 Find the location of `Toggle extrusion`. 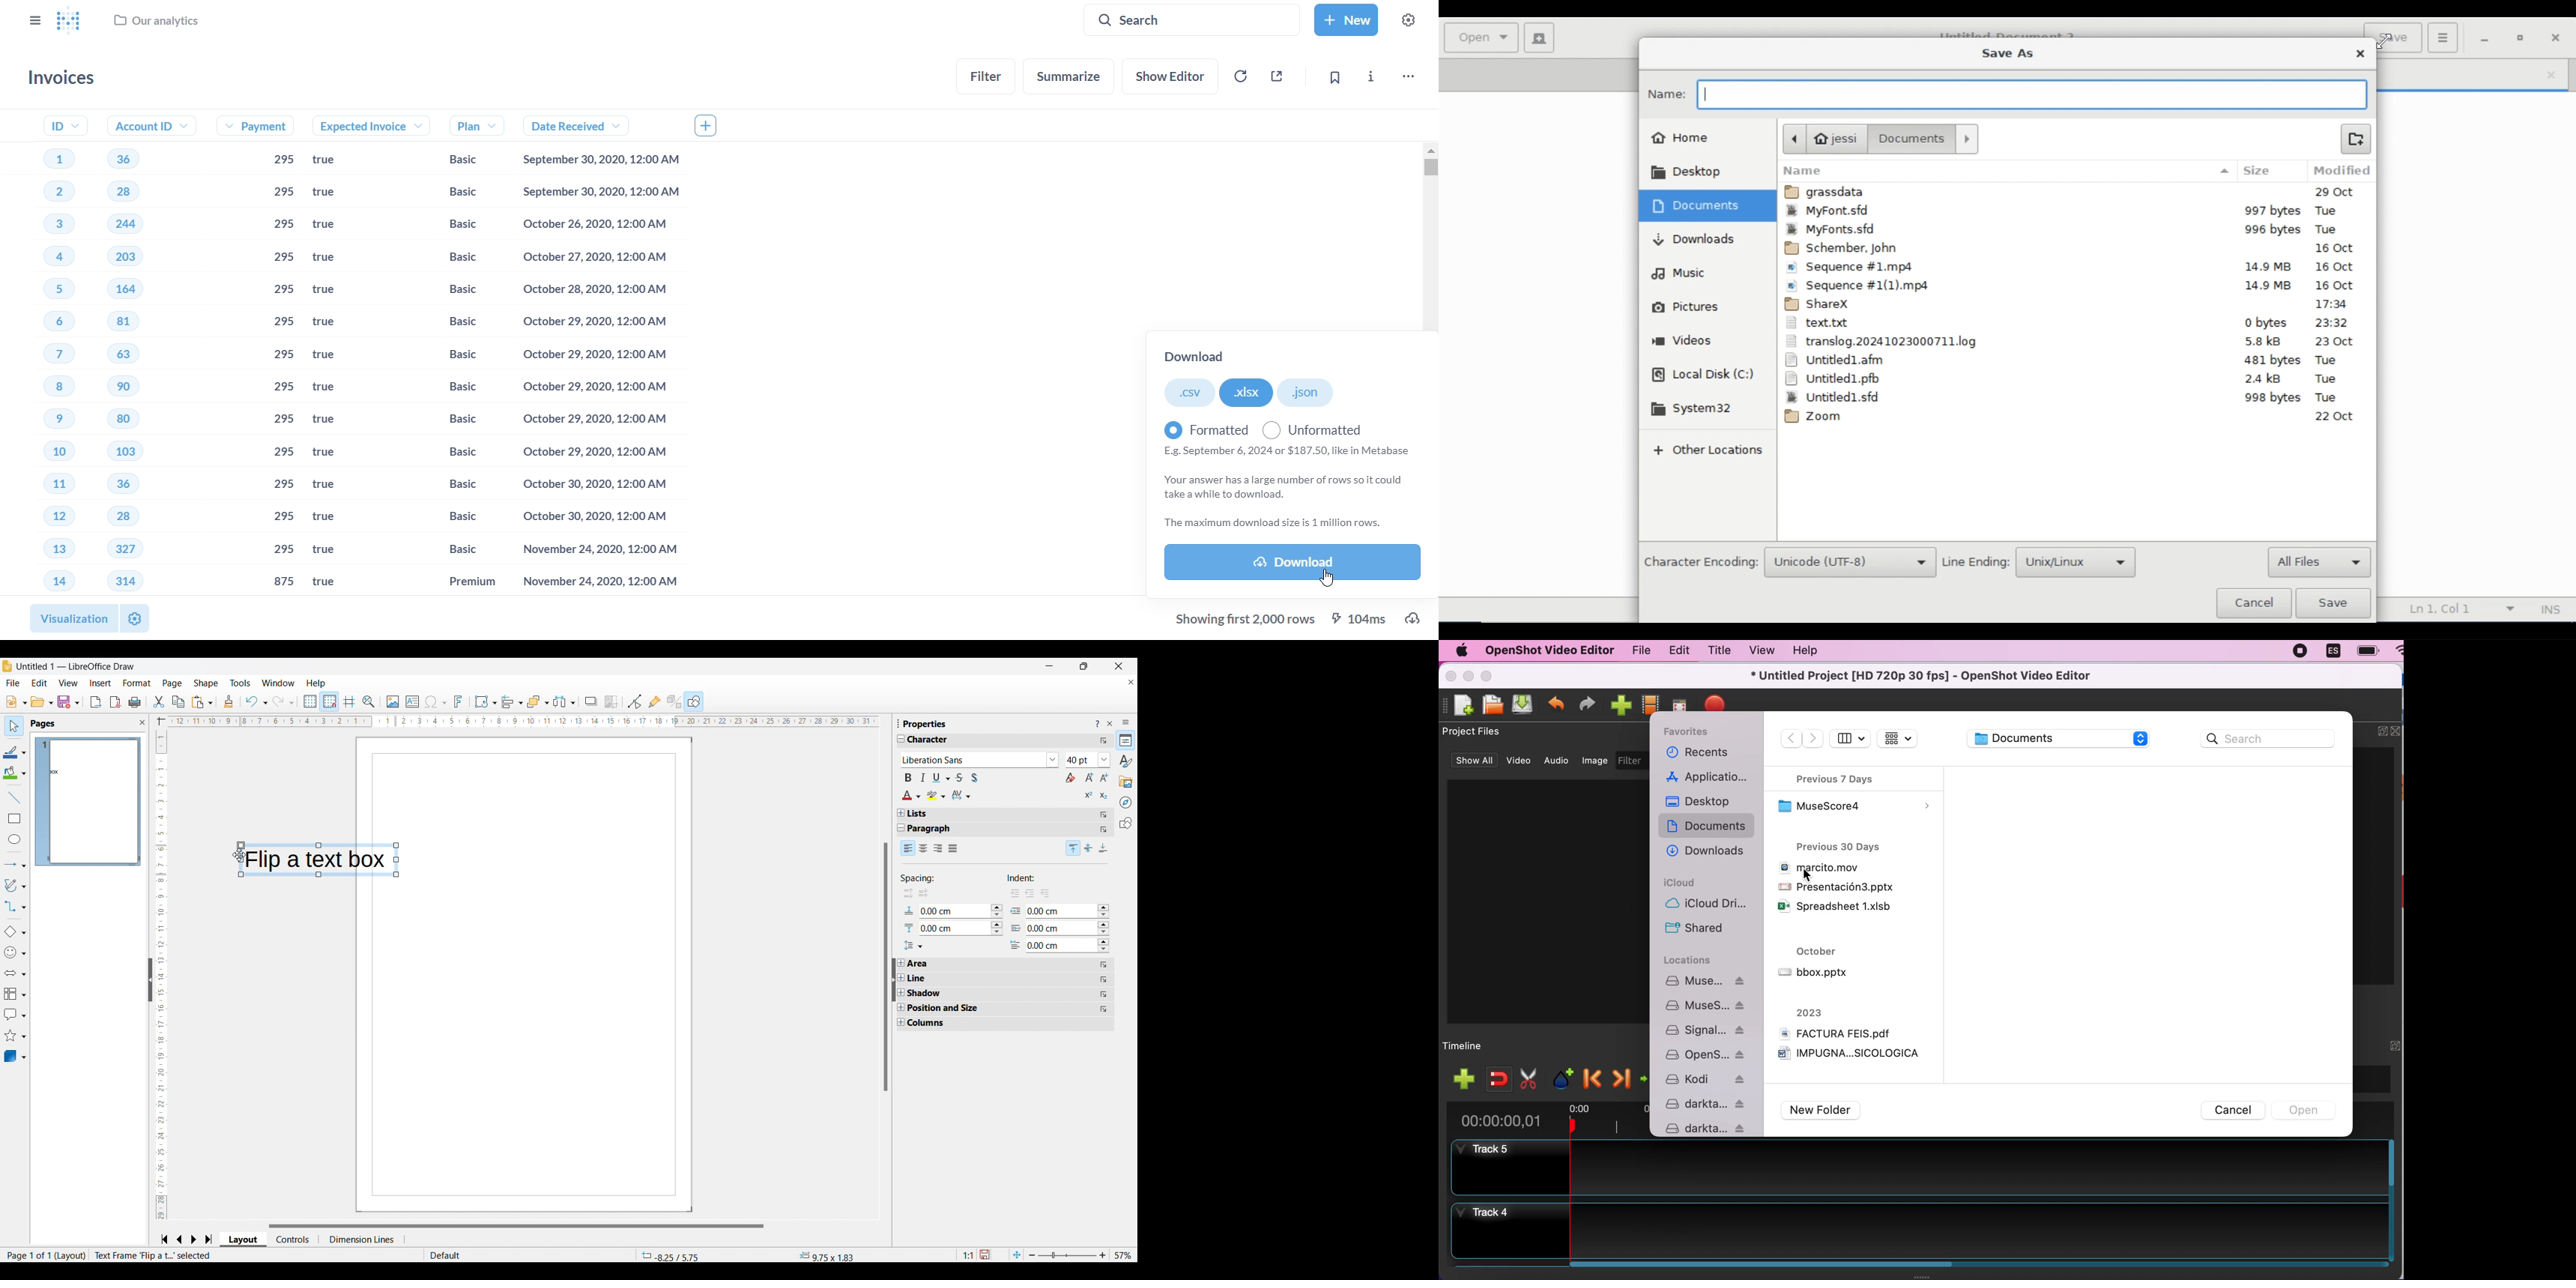

Toggle extrusion is located at coordinates (675, 702).